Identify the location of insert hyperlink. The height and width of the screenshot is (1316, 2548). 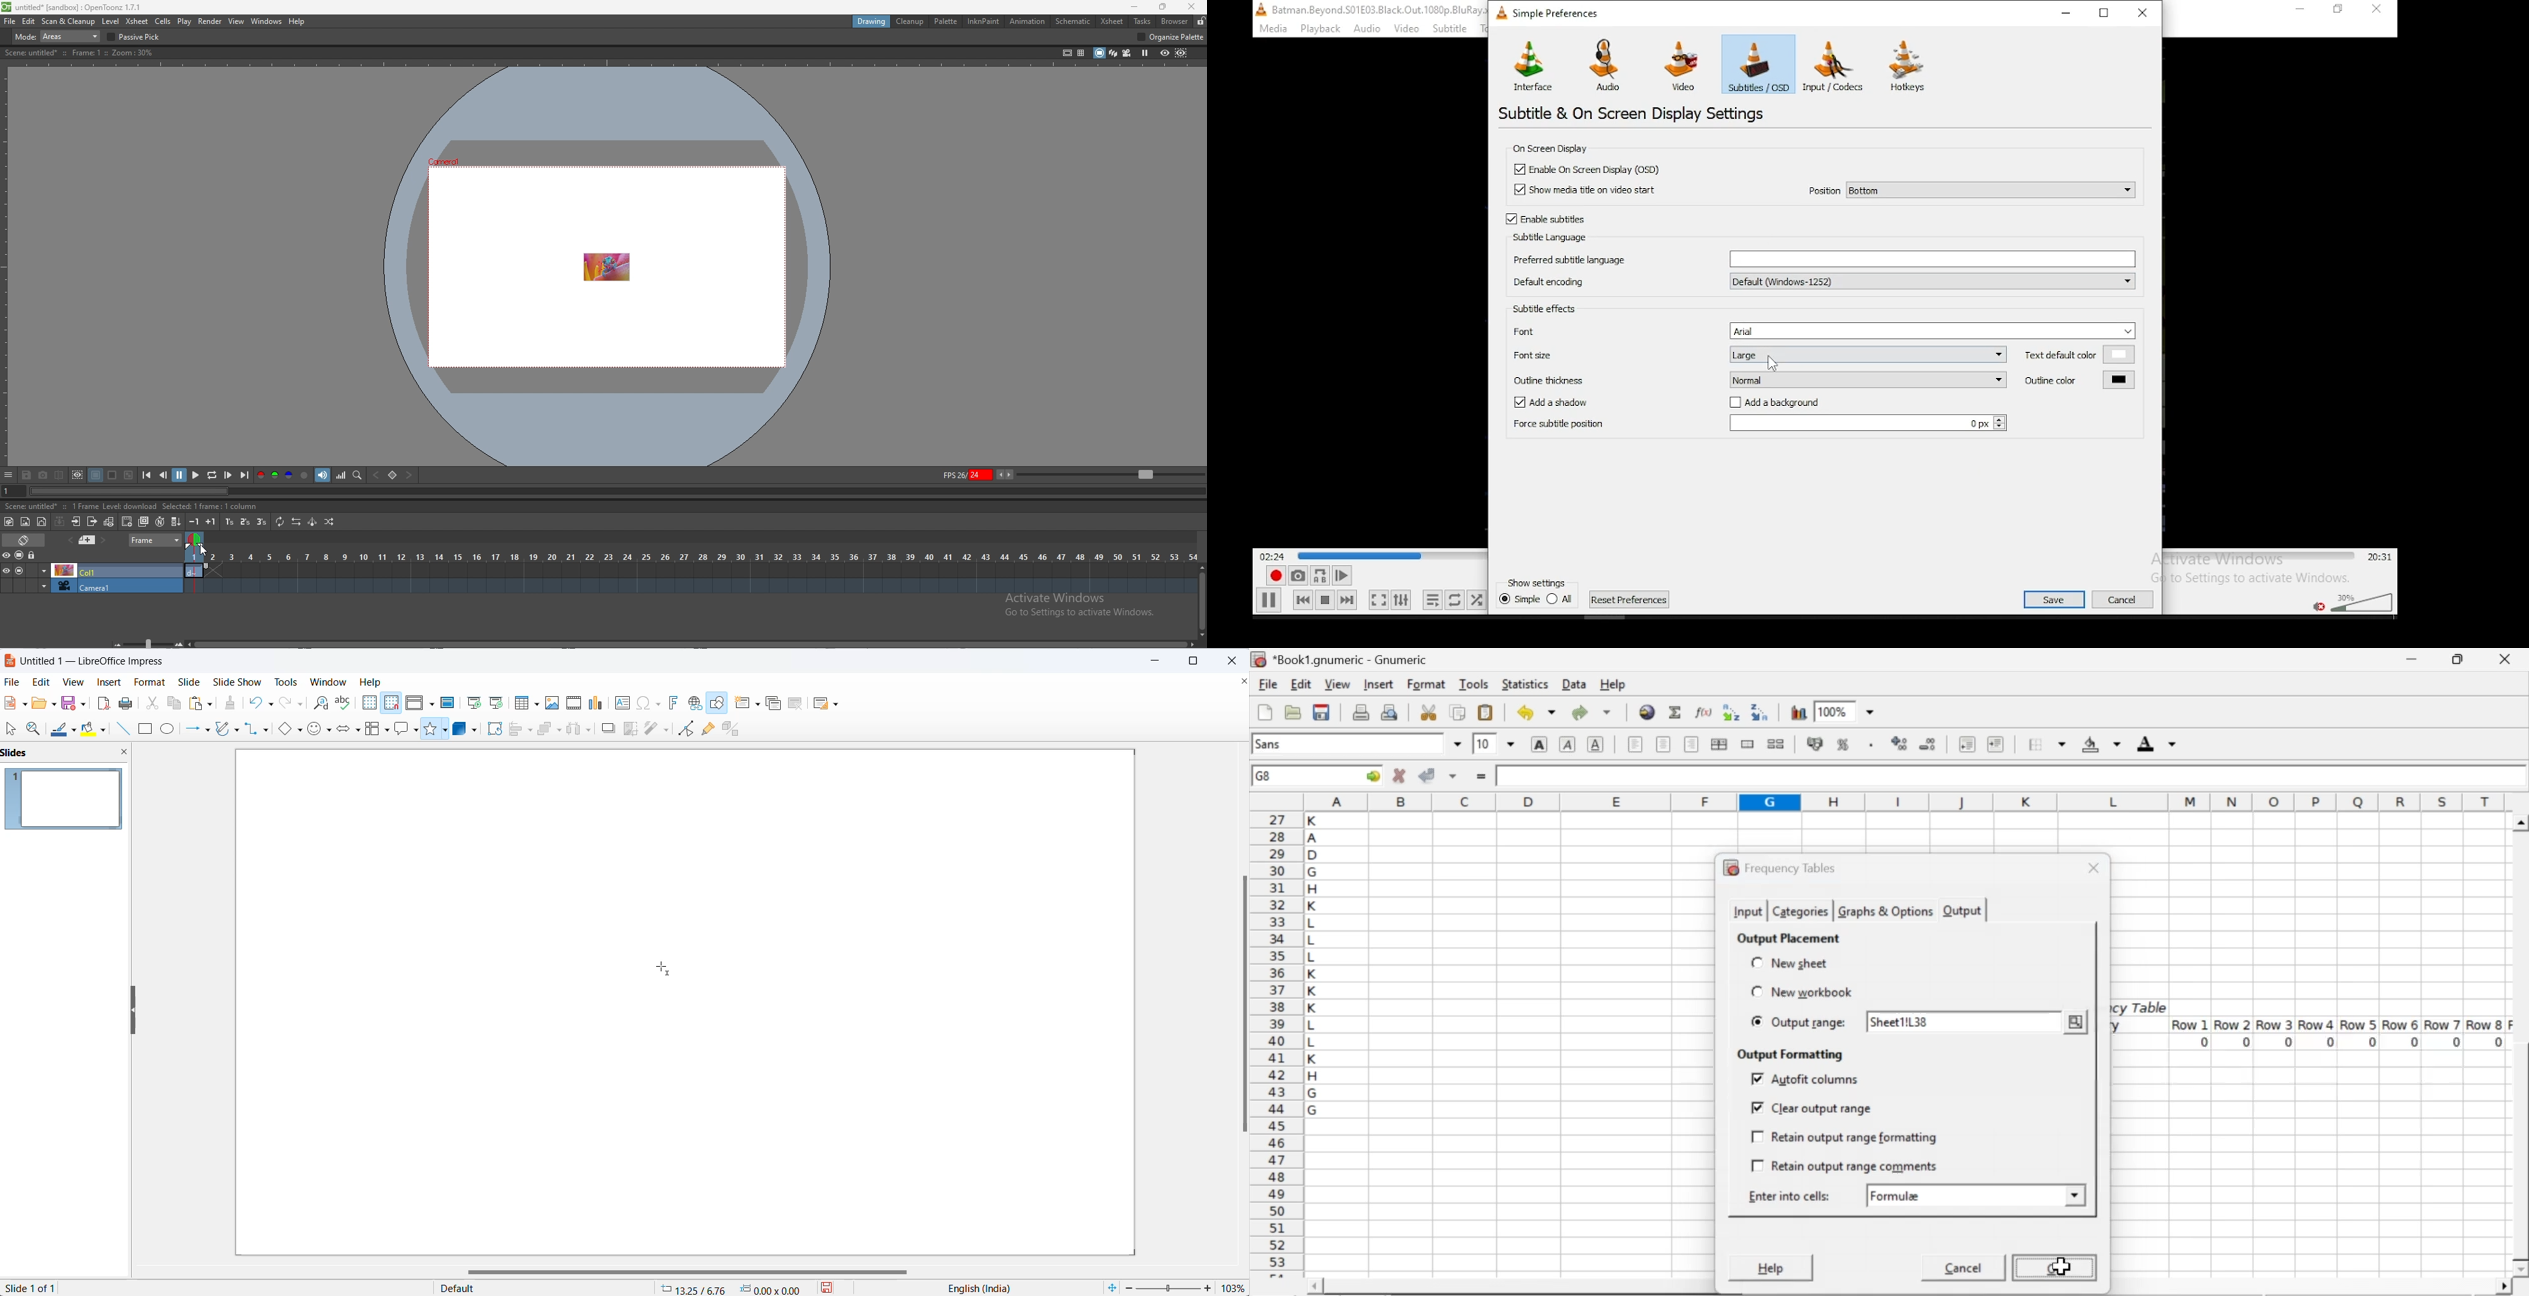
(1648, 712).